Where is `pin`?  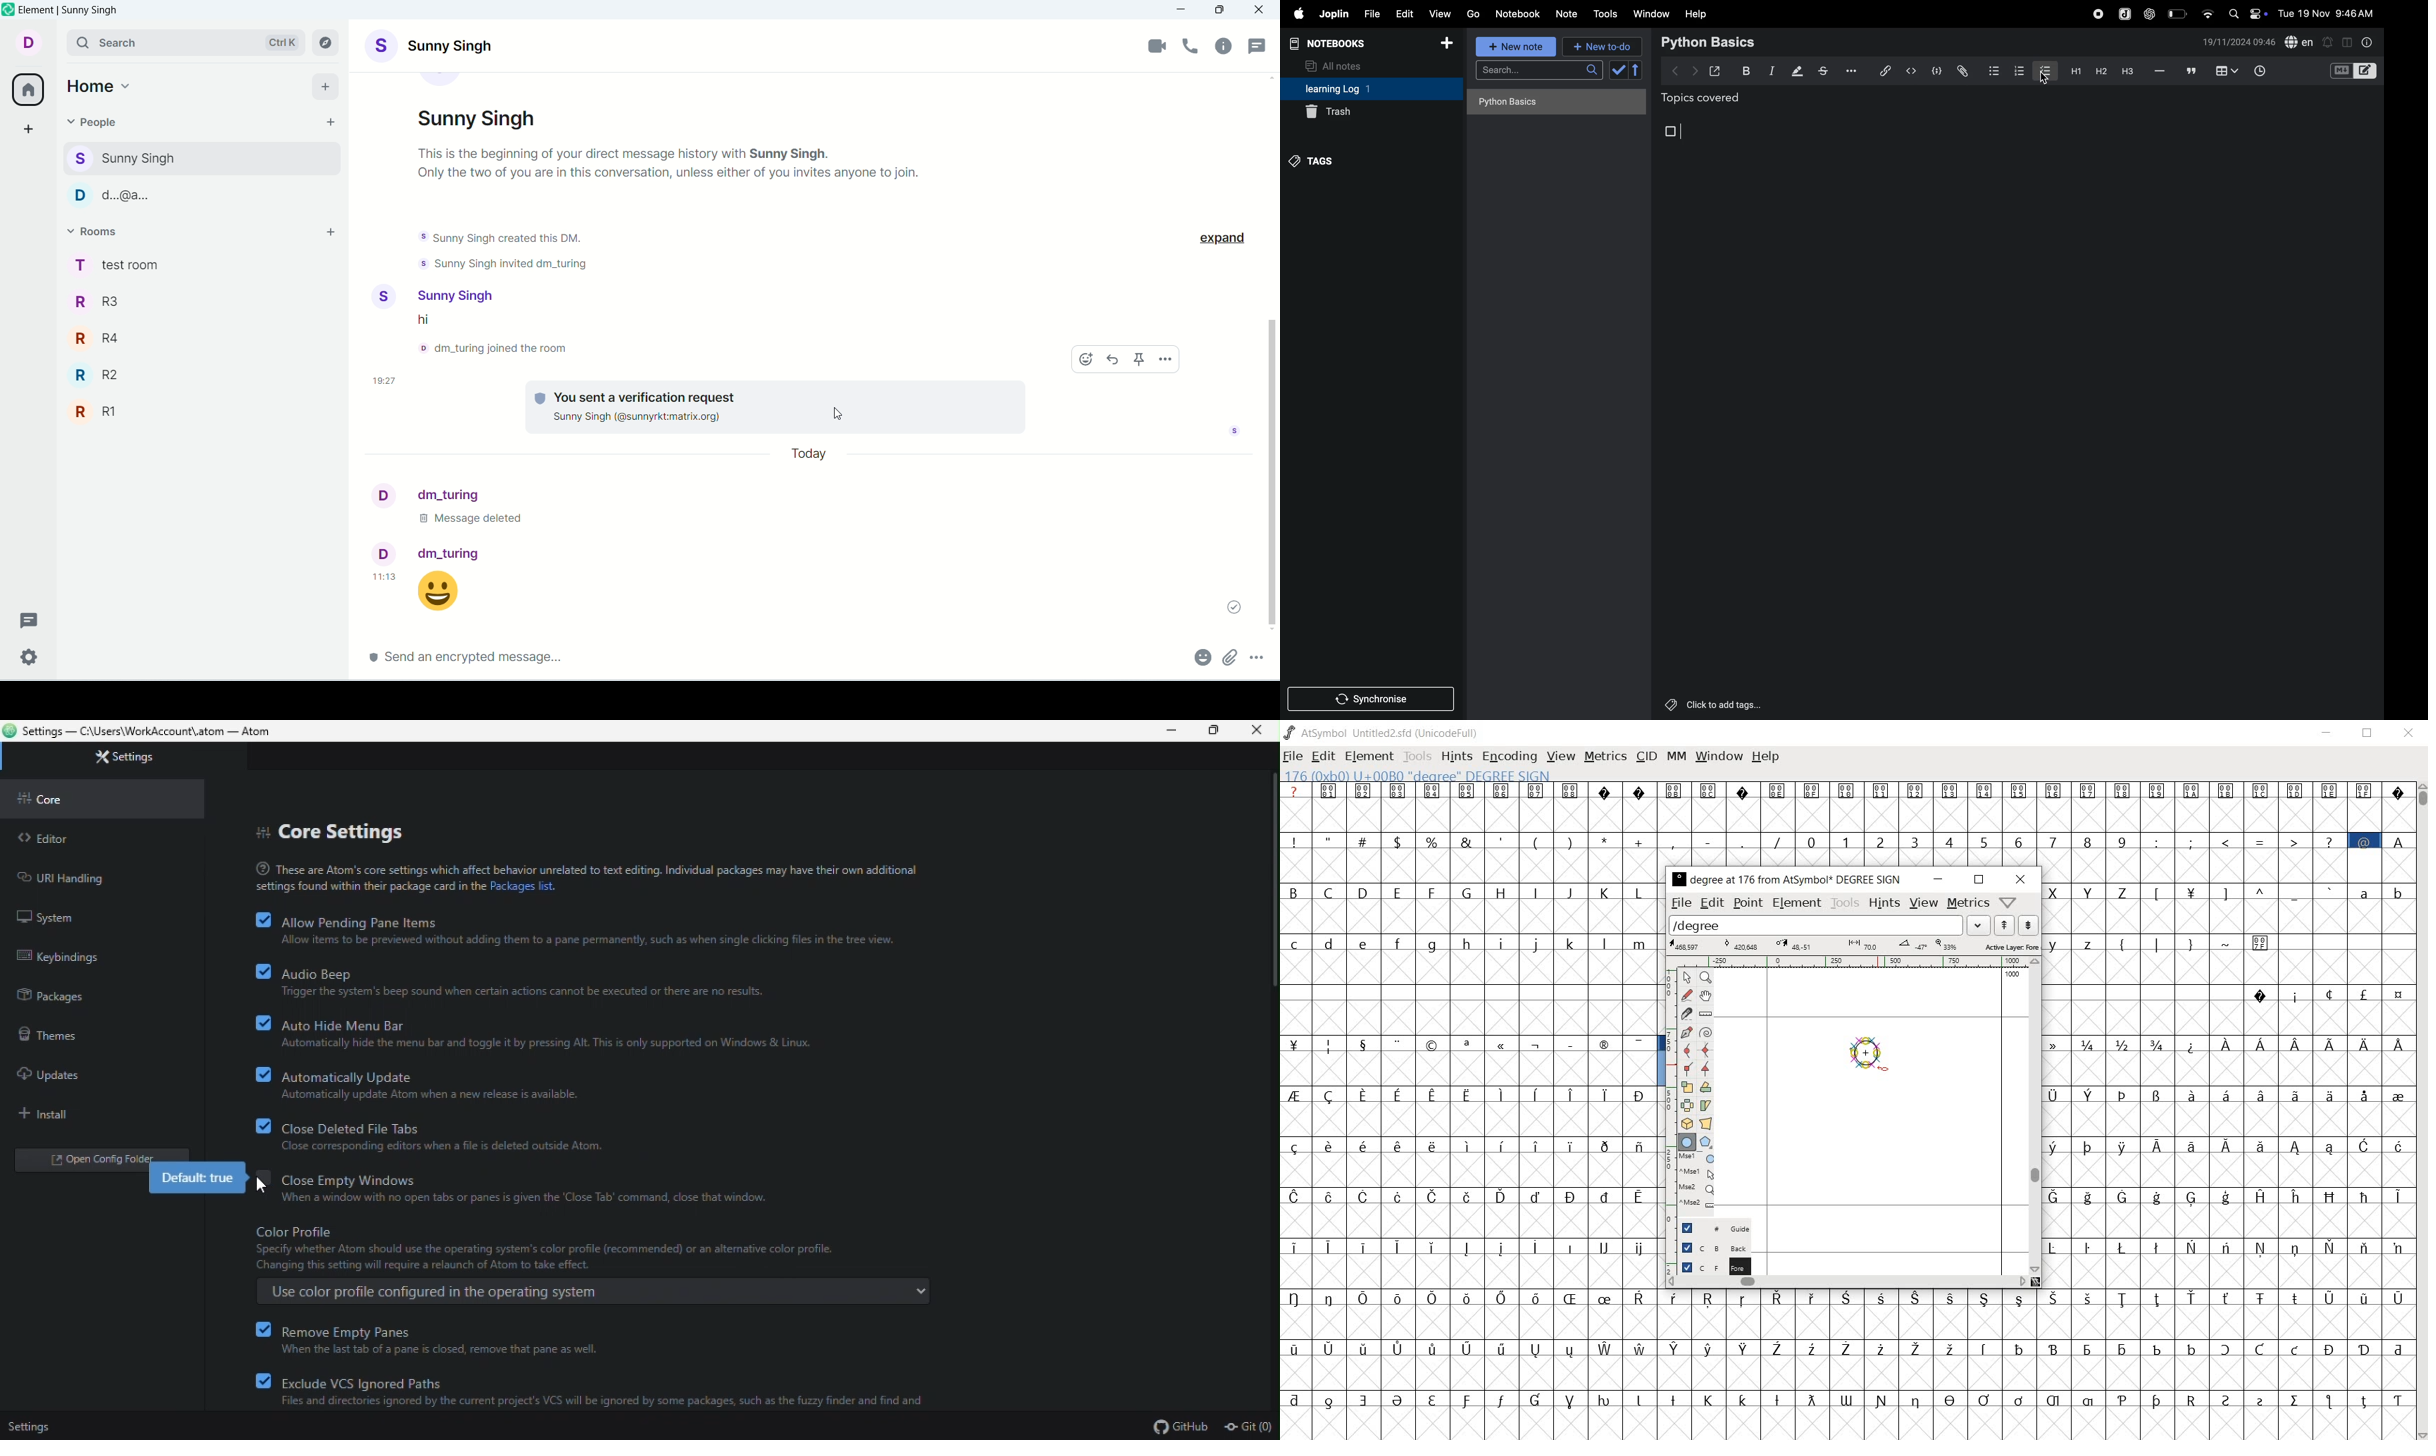
pin is located at coordinates (1139, 361).